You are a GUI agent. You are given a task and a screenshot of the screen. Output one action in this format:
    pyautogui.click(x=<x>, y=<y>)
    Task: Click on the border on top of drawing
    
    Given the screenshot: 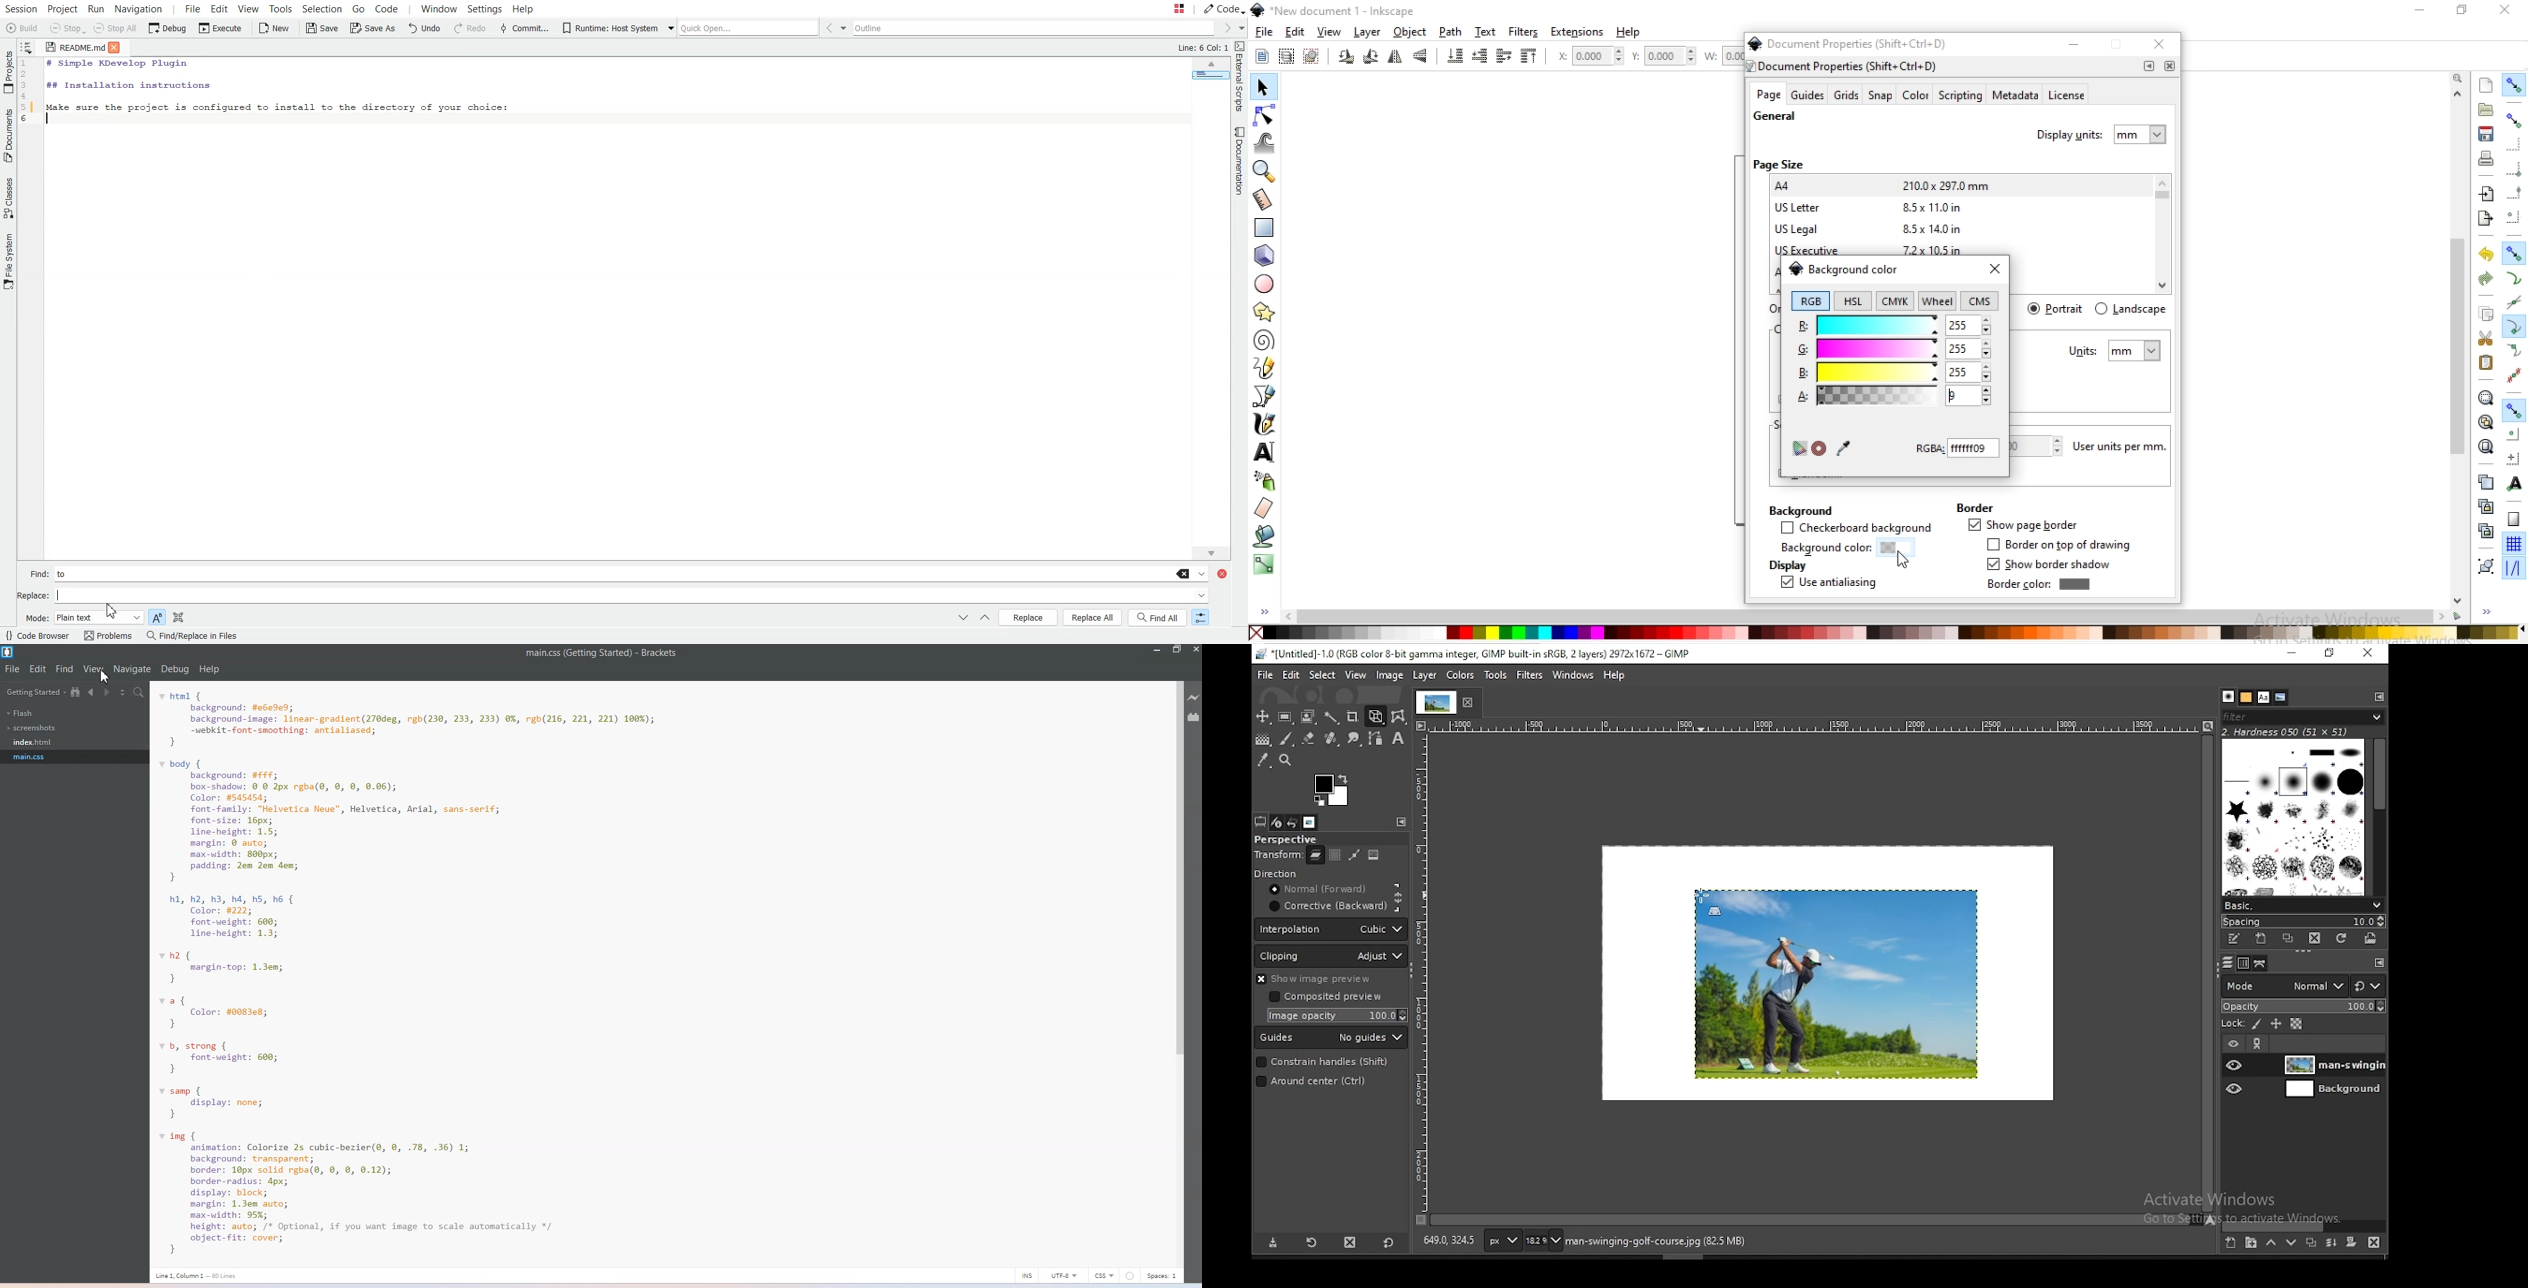 What is the action you would take?
    pyautogui.click(x=2063, y=545)
    